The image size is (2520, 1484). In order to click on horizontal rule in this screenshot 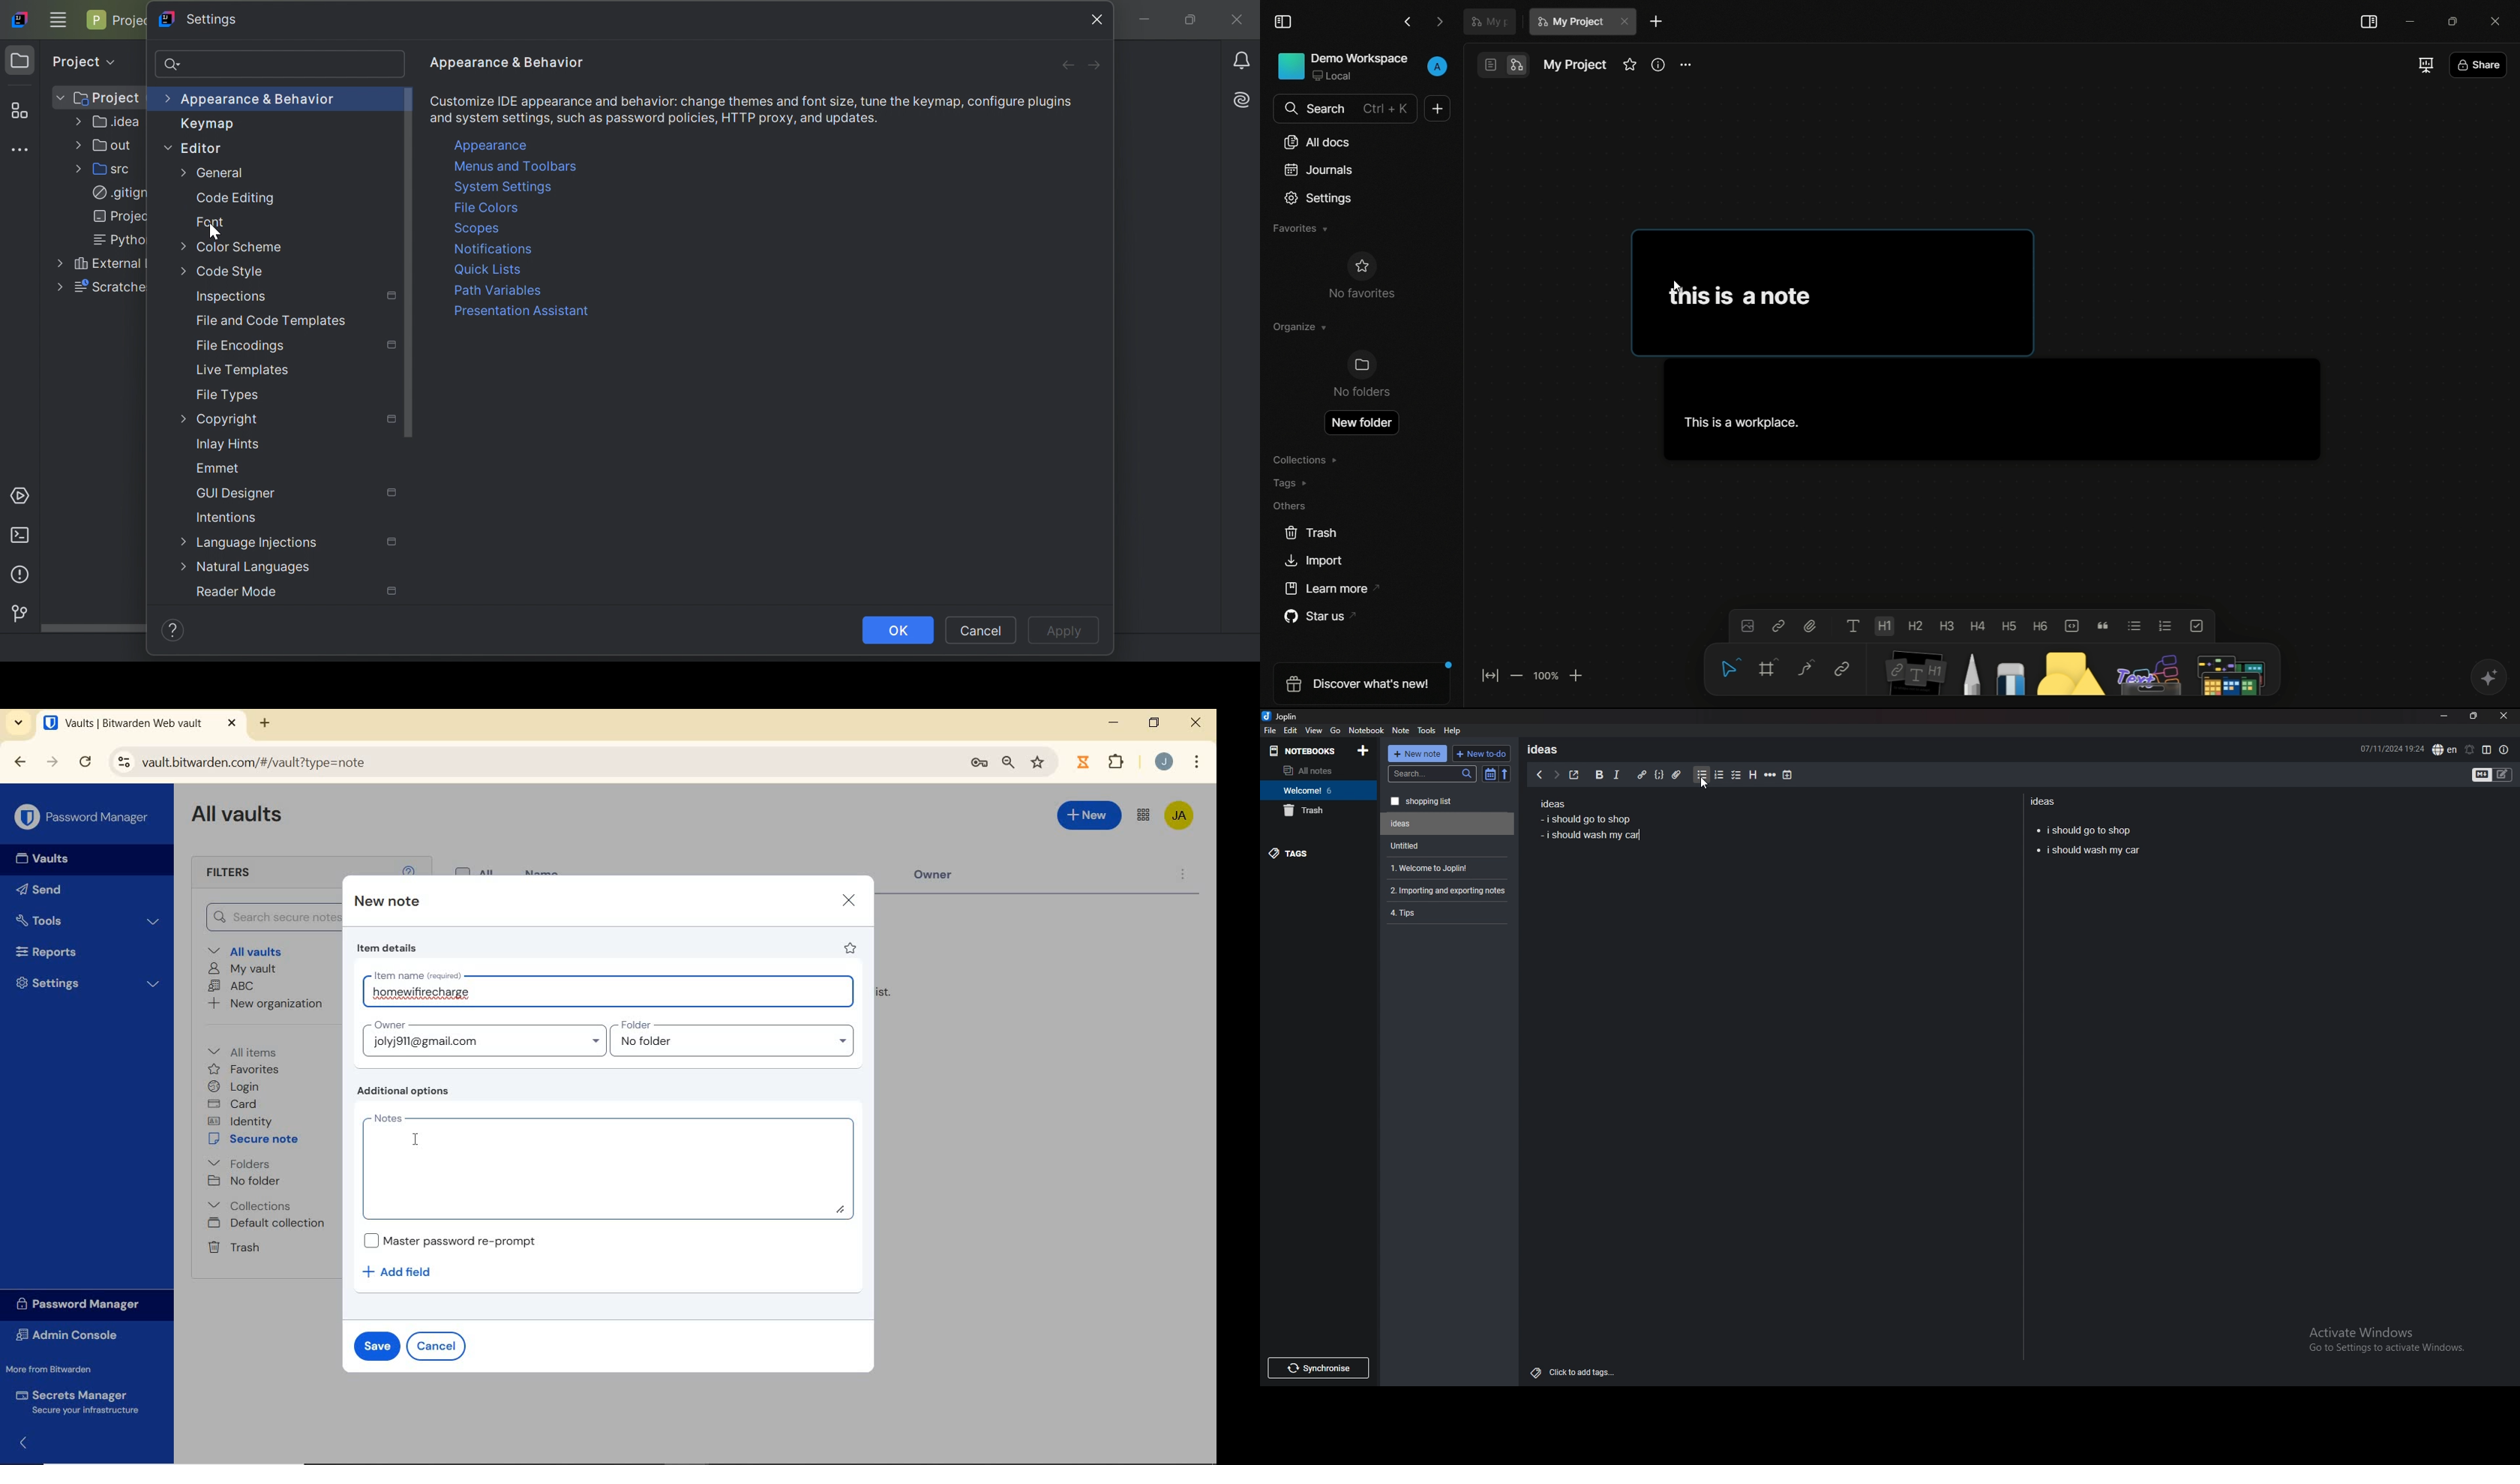, I will do `click(1770, 775)`.